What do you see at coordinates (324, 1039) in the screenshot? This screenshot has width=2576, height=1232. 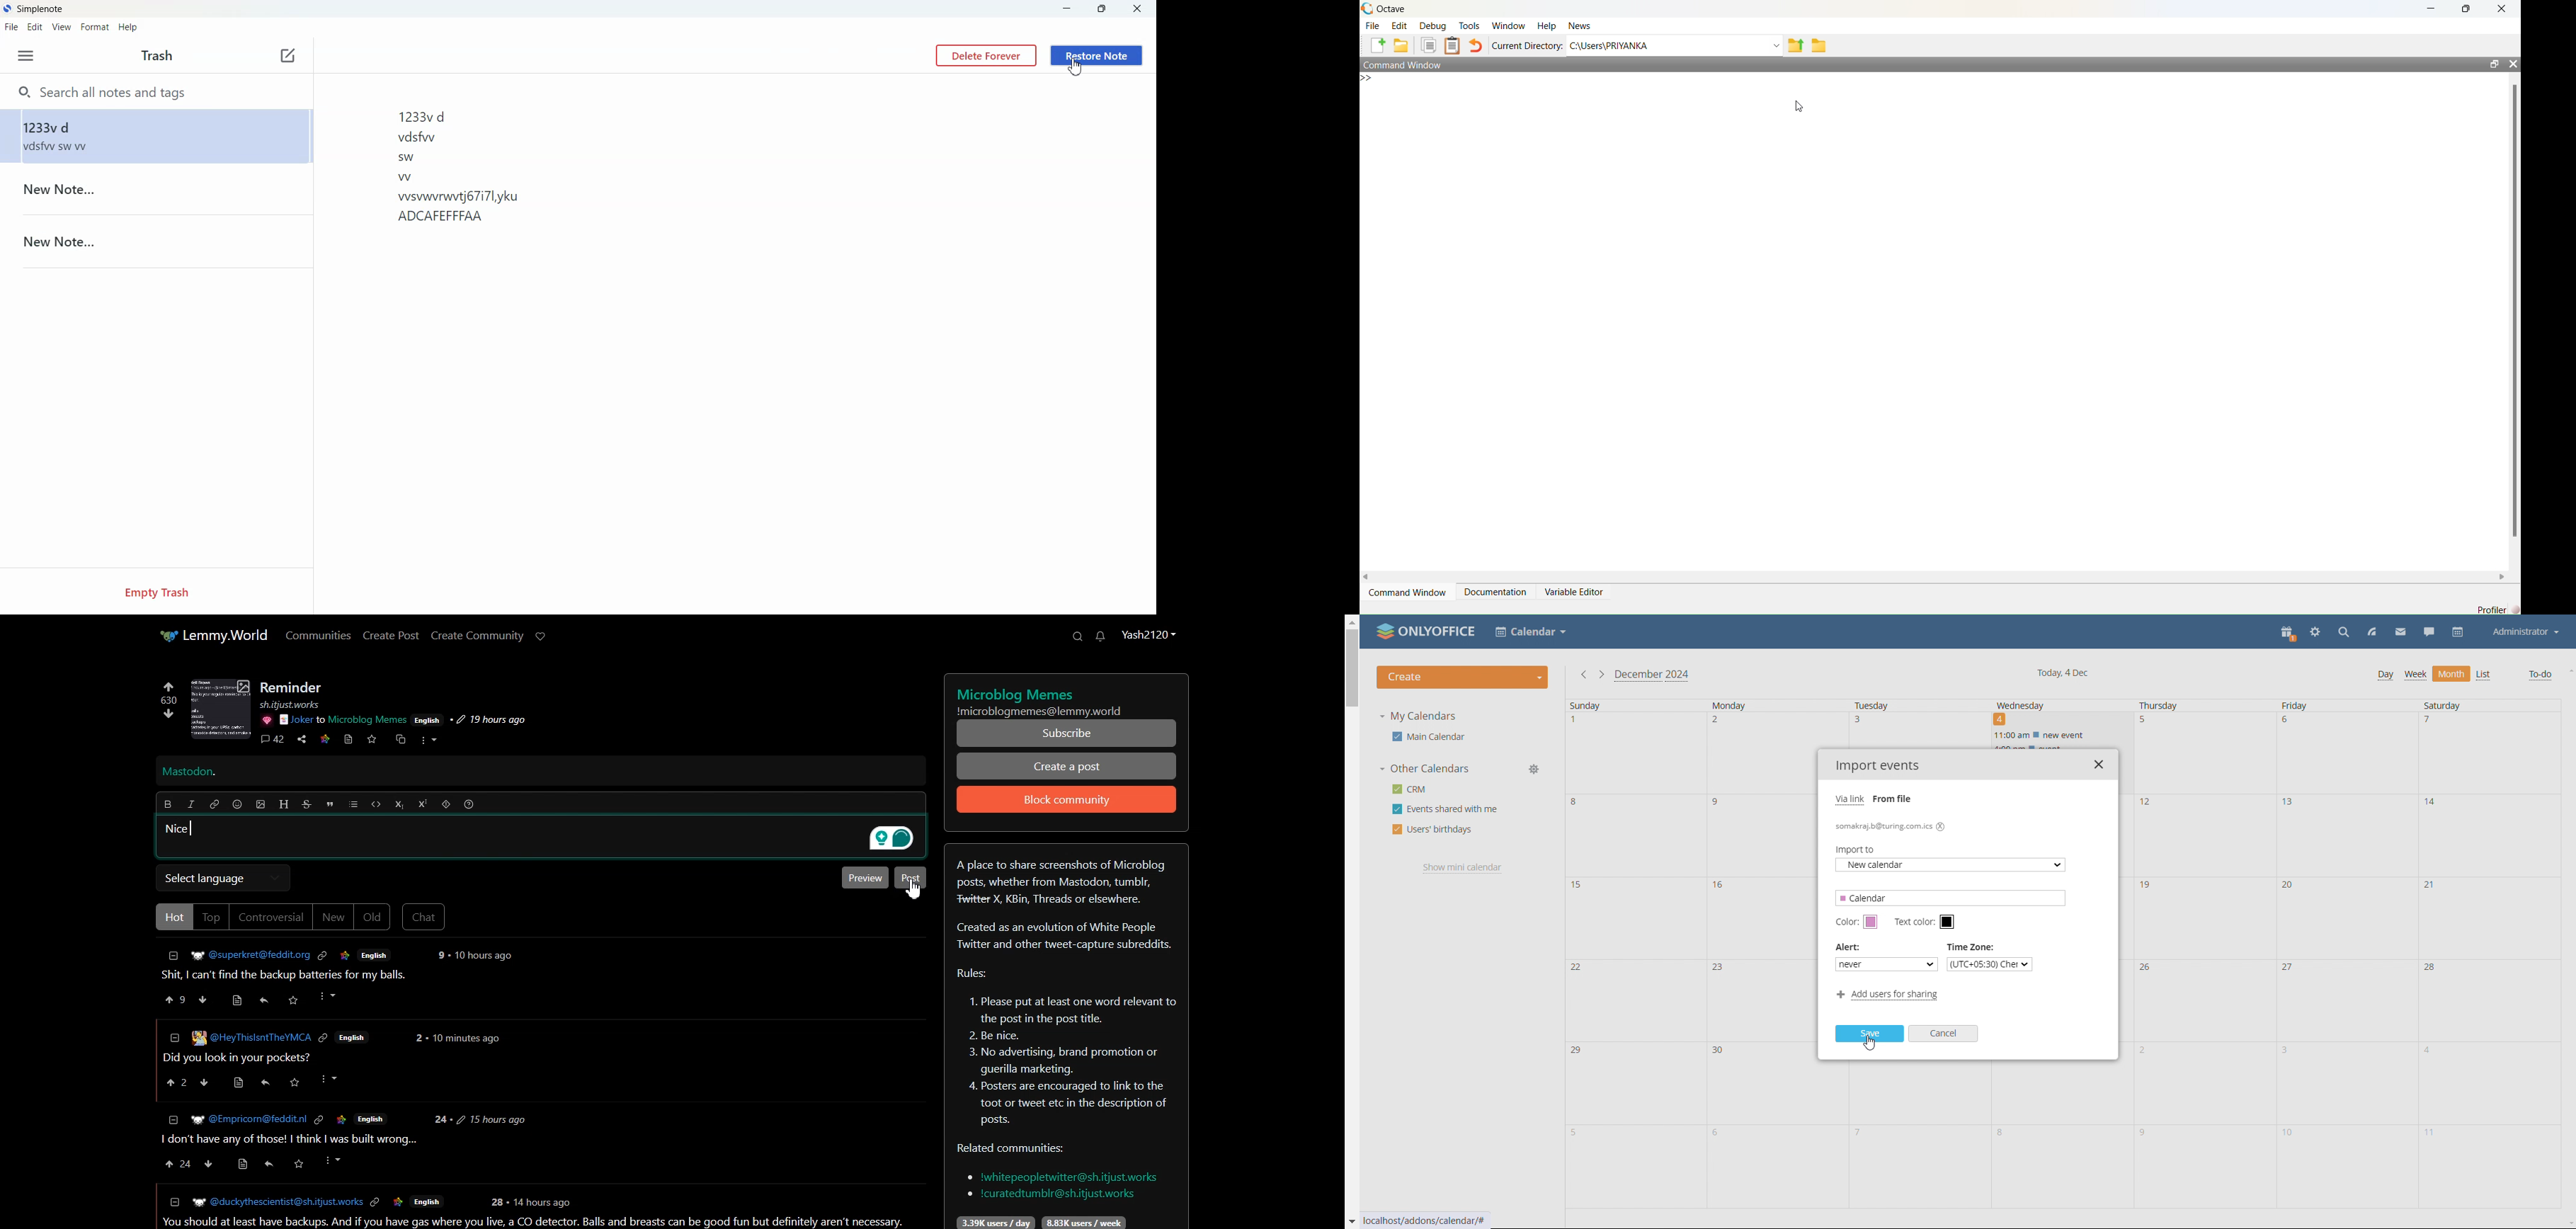 I see `` at bounding box center [324, 1039].